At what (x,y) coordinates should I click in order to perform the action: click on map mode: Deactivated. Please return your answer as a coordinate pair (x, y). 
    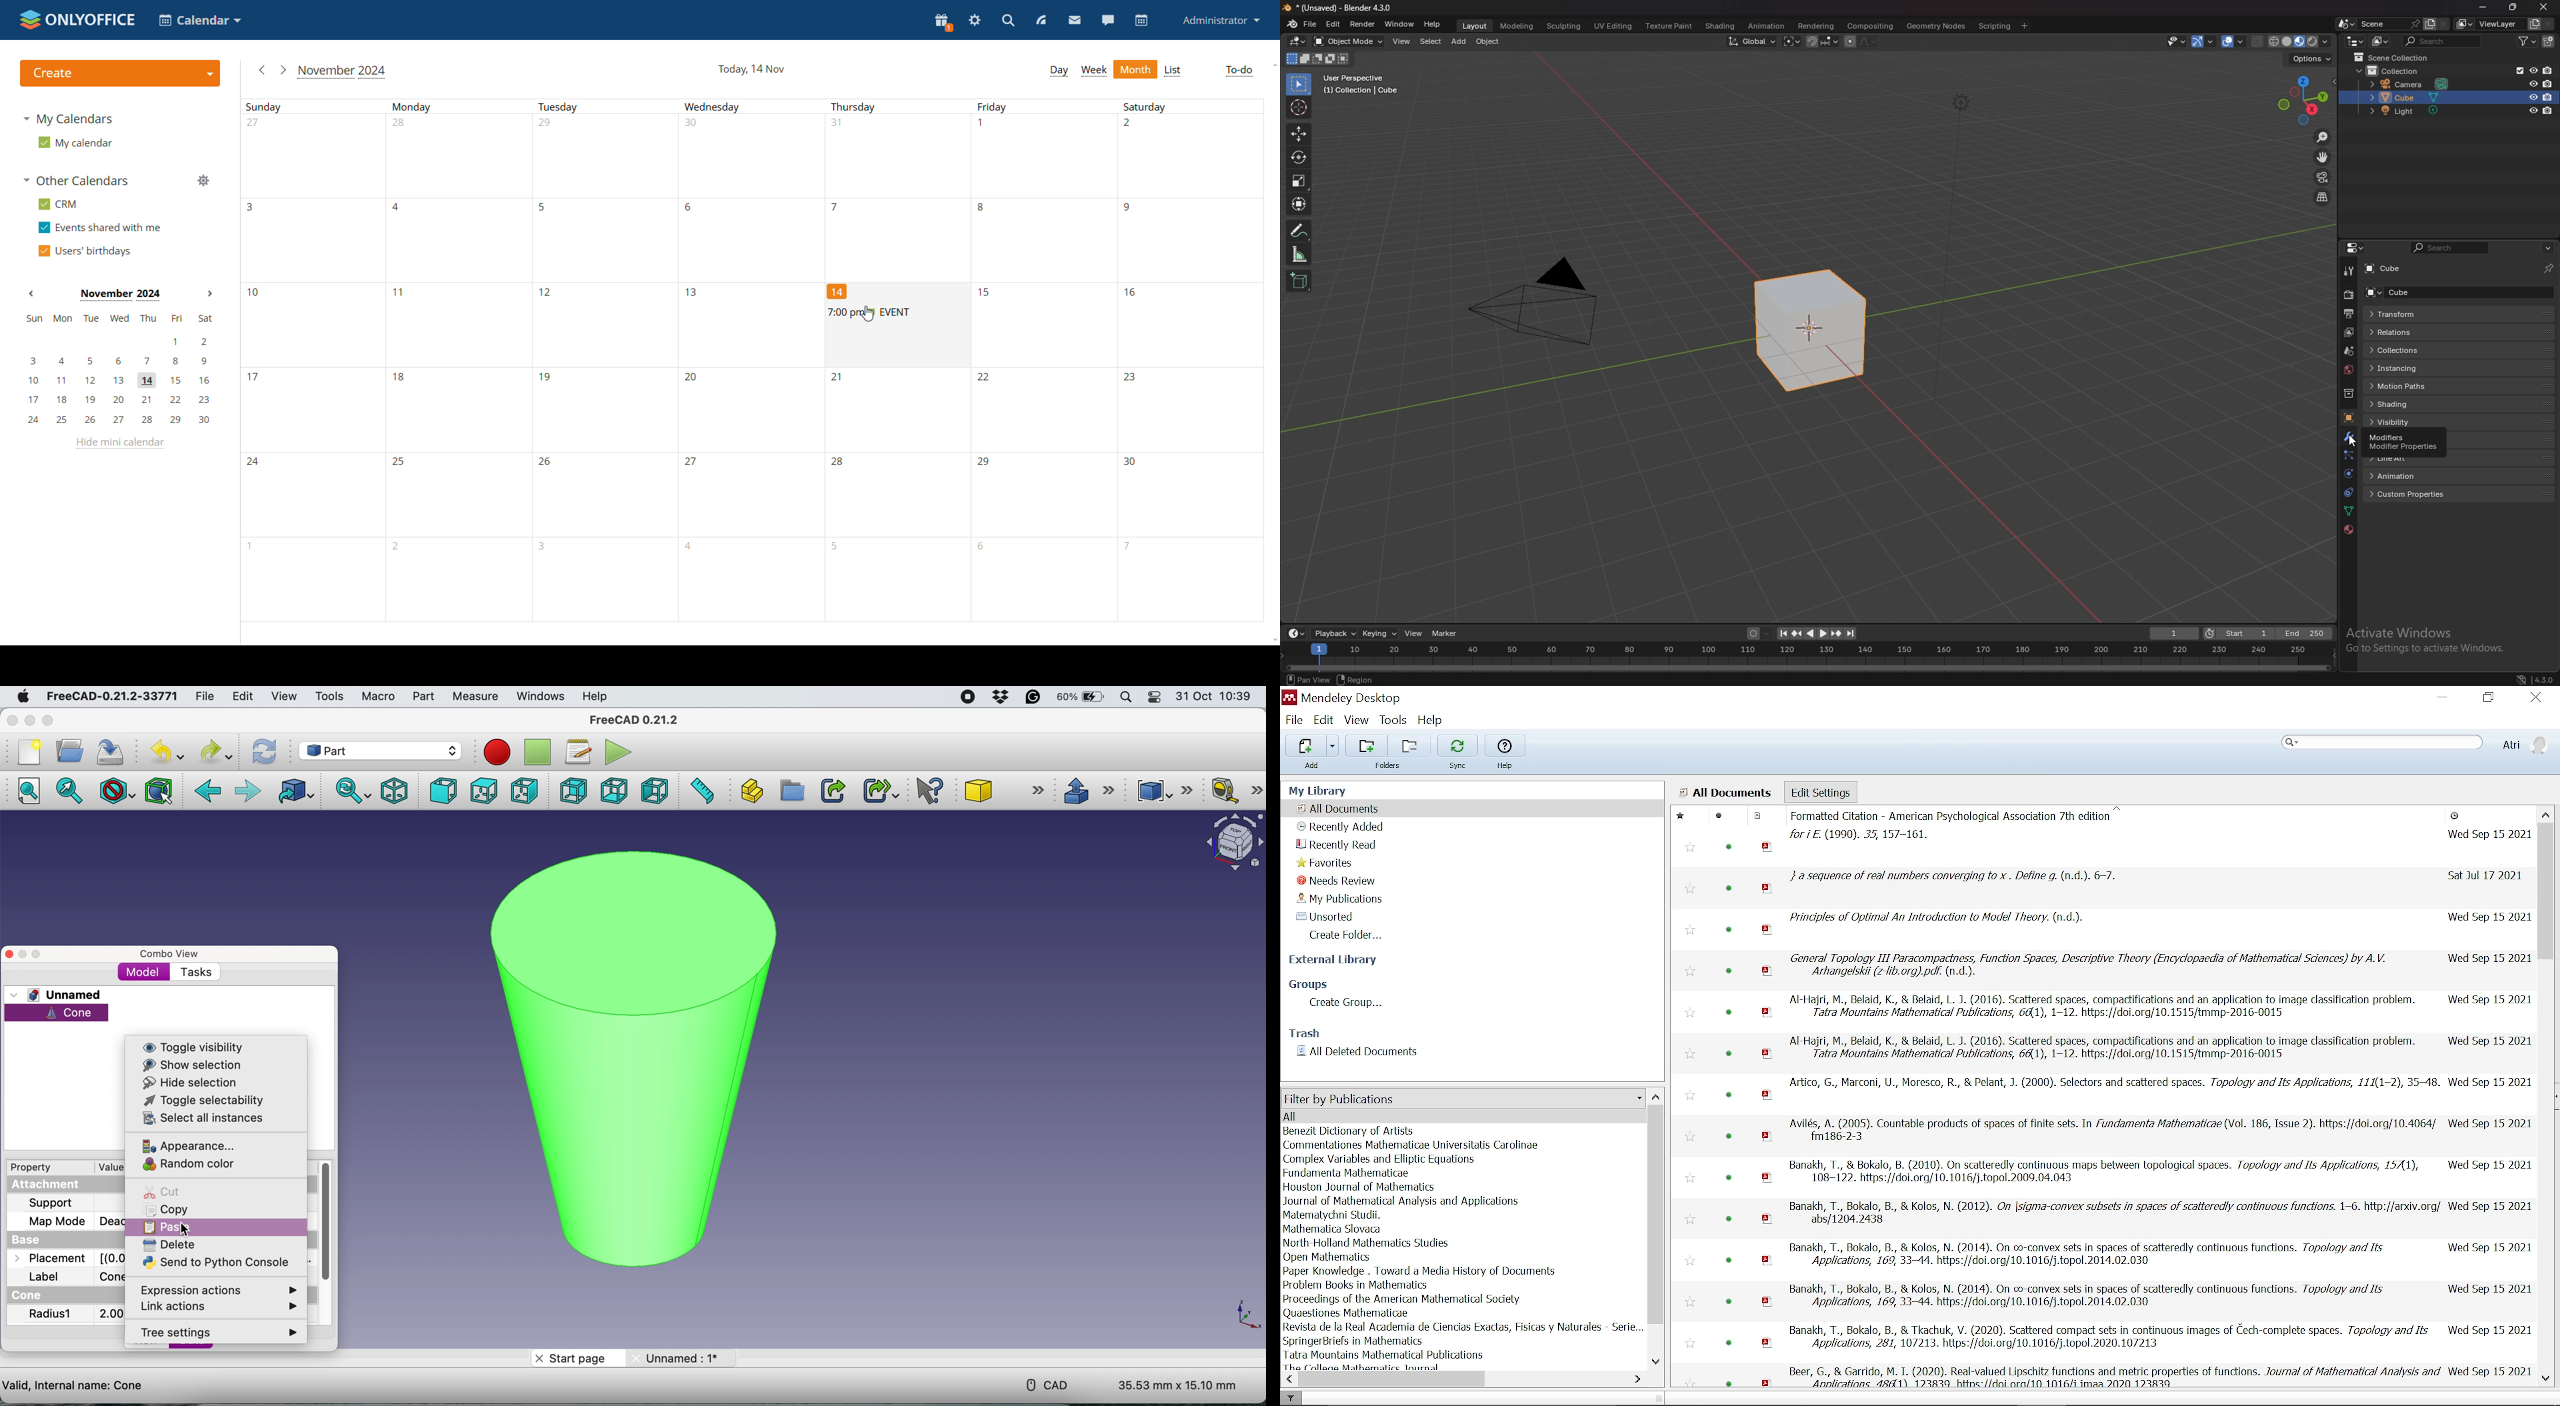
    Looking at the image, I should click on (67, 1221).